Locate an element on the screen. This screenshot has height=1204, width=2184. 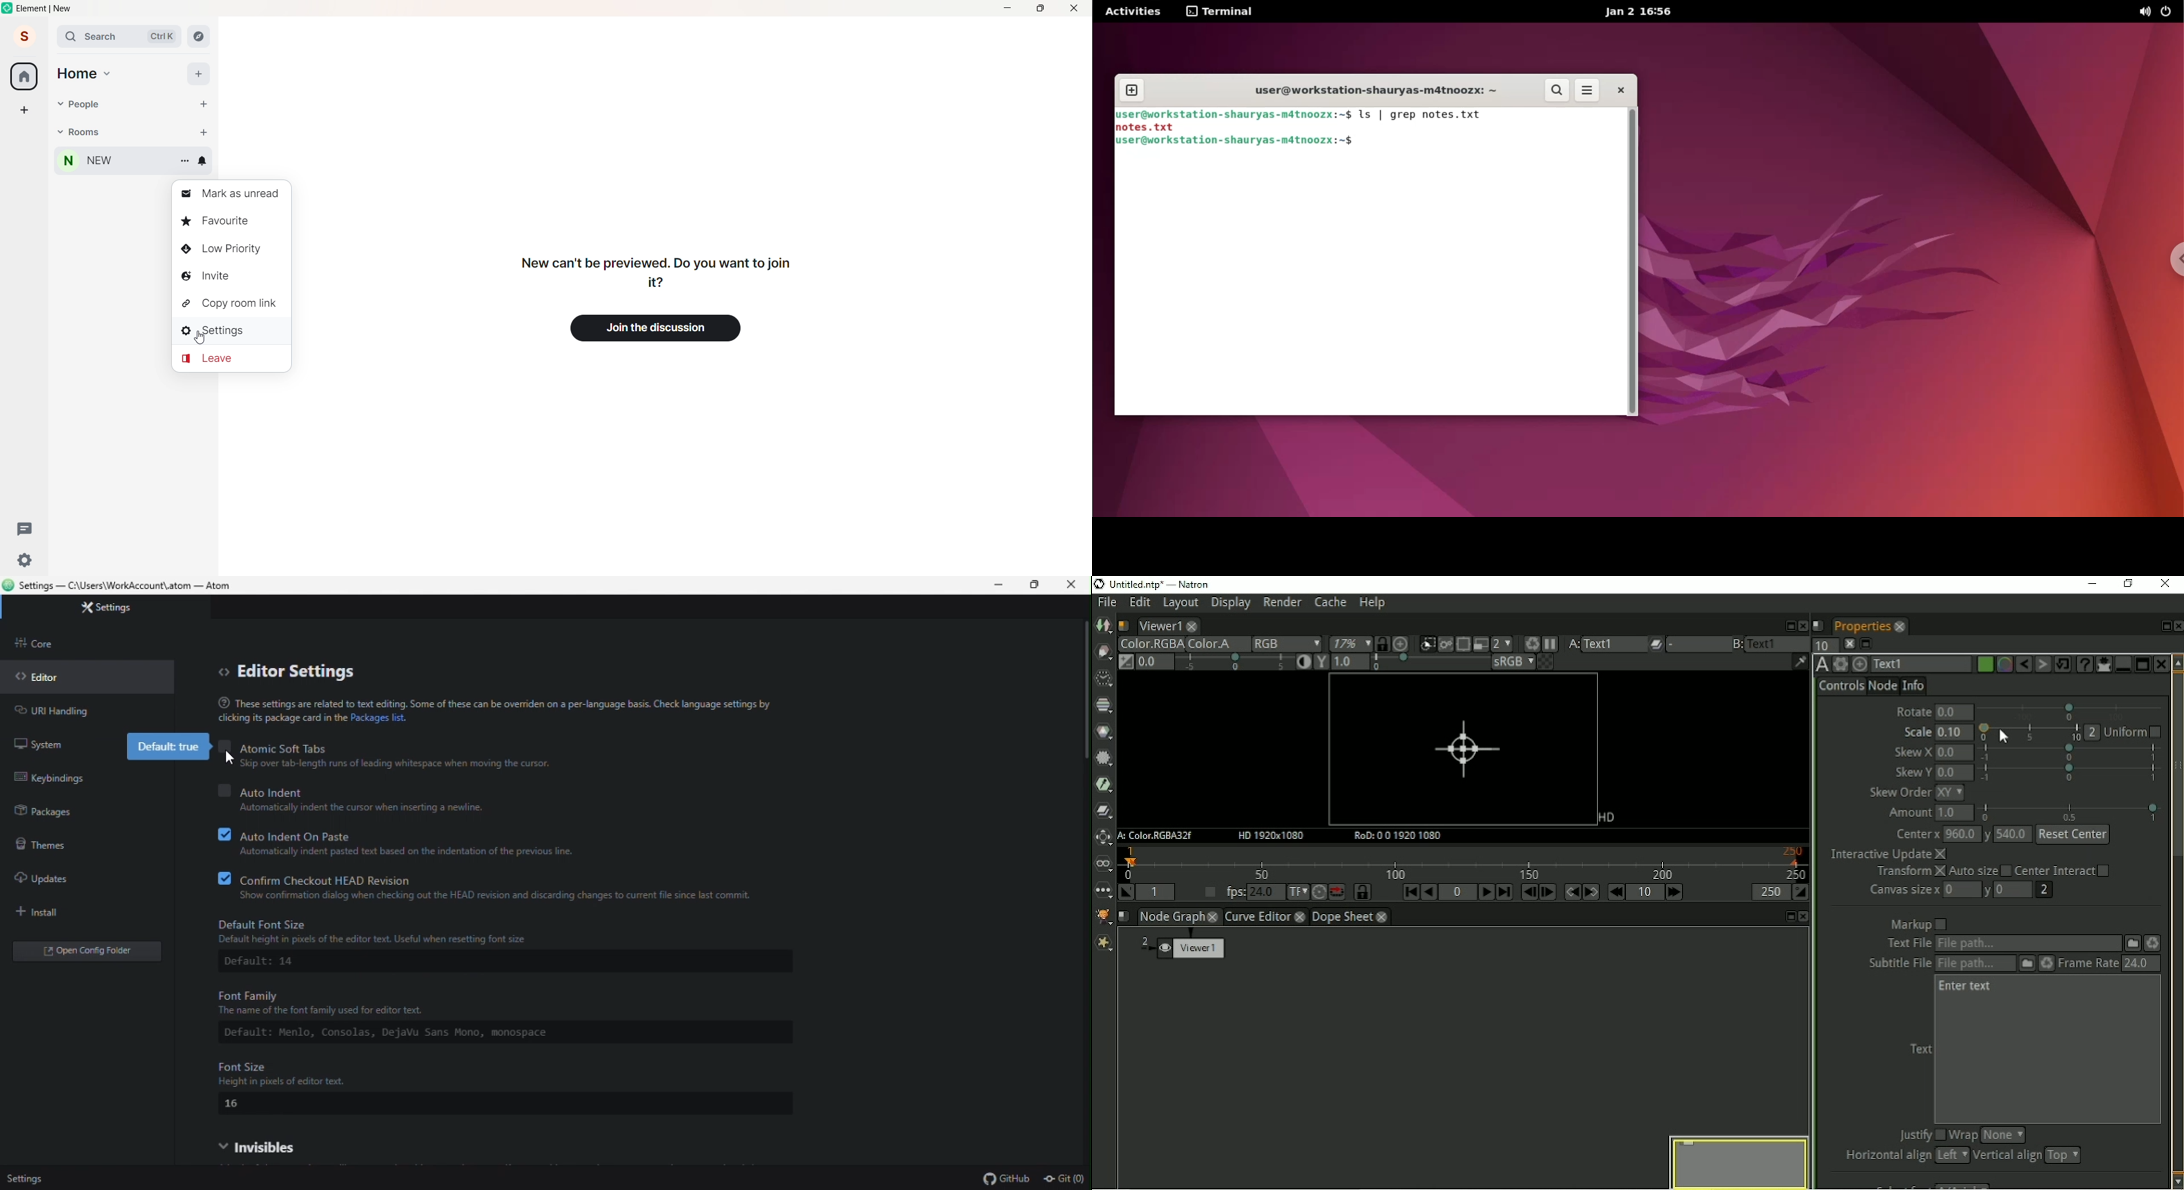
Default true is located at coordinates (163, 747).